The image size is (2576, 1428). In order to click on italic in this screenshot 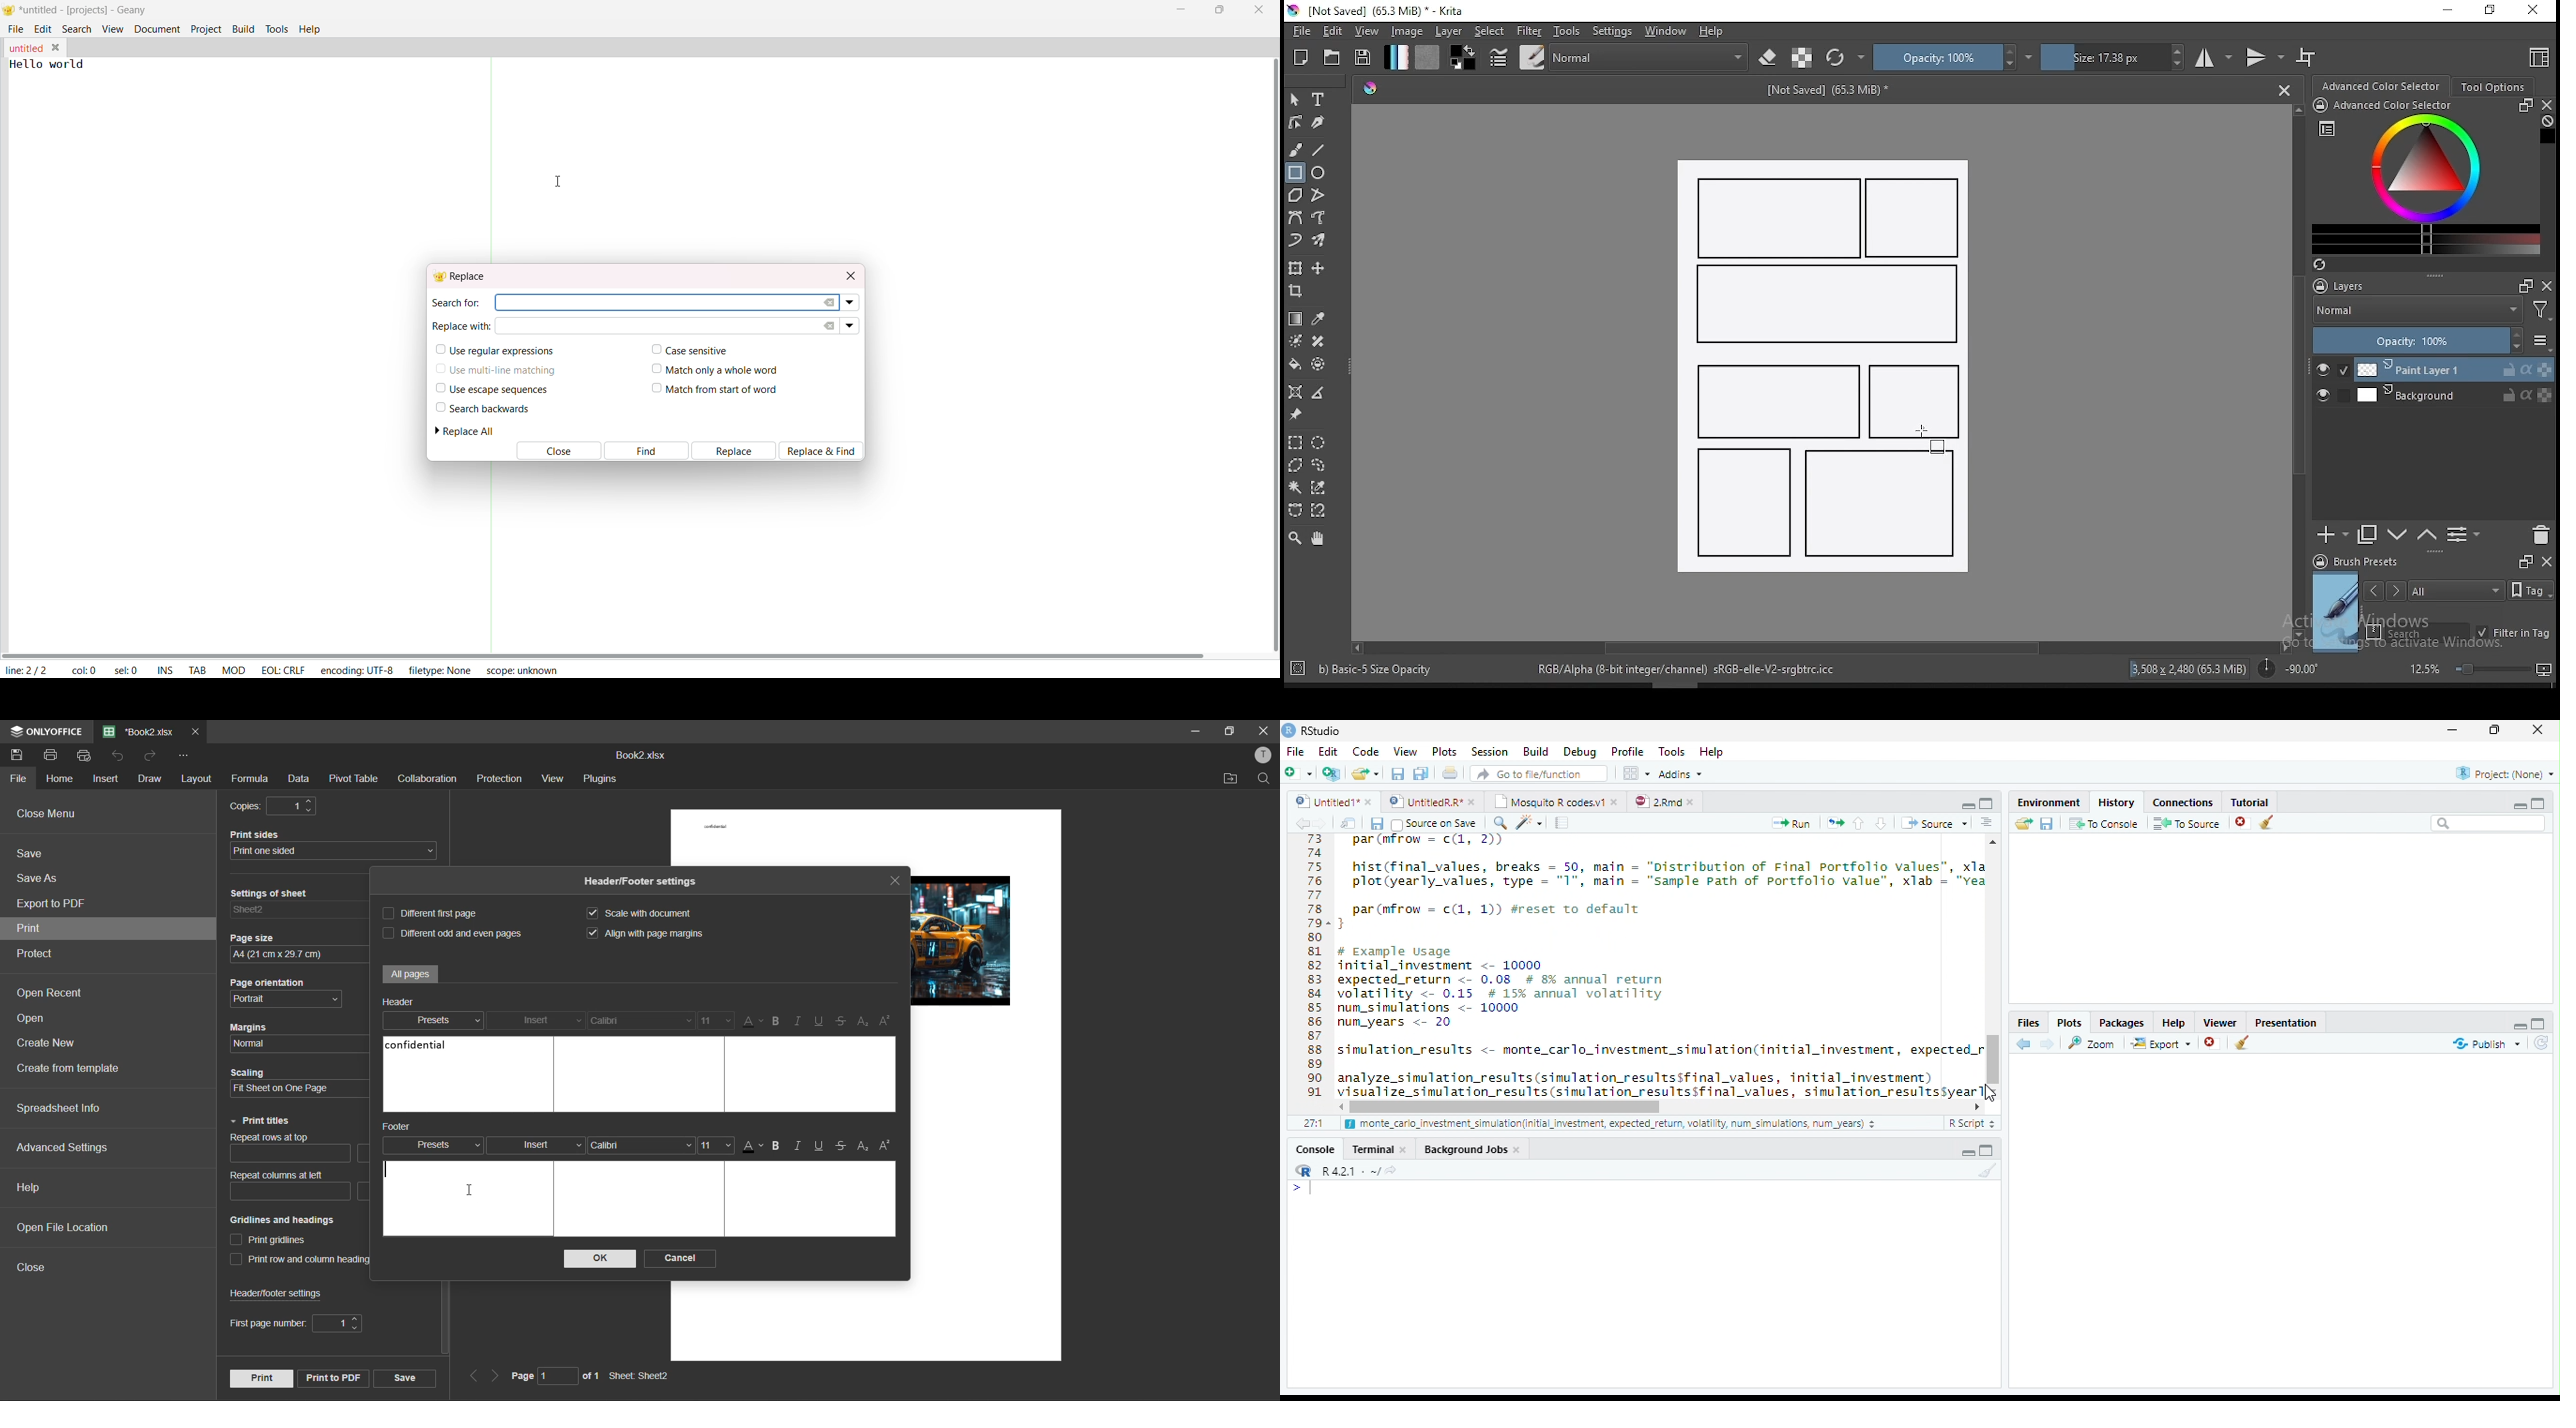, I will do `click(798, 1147)`.